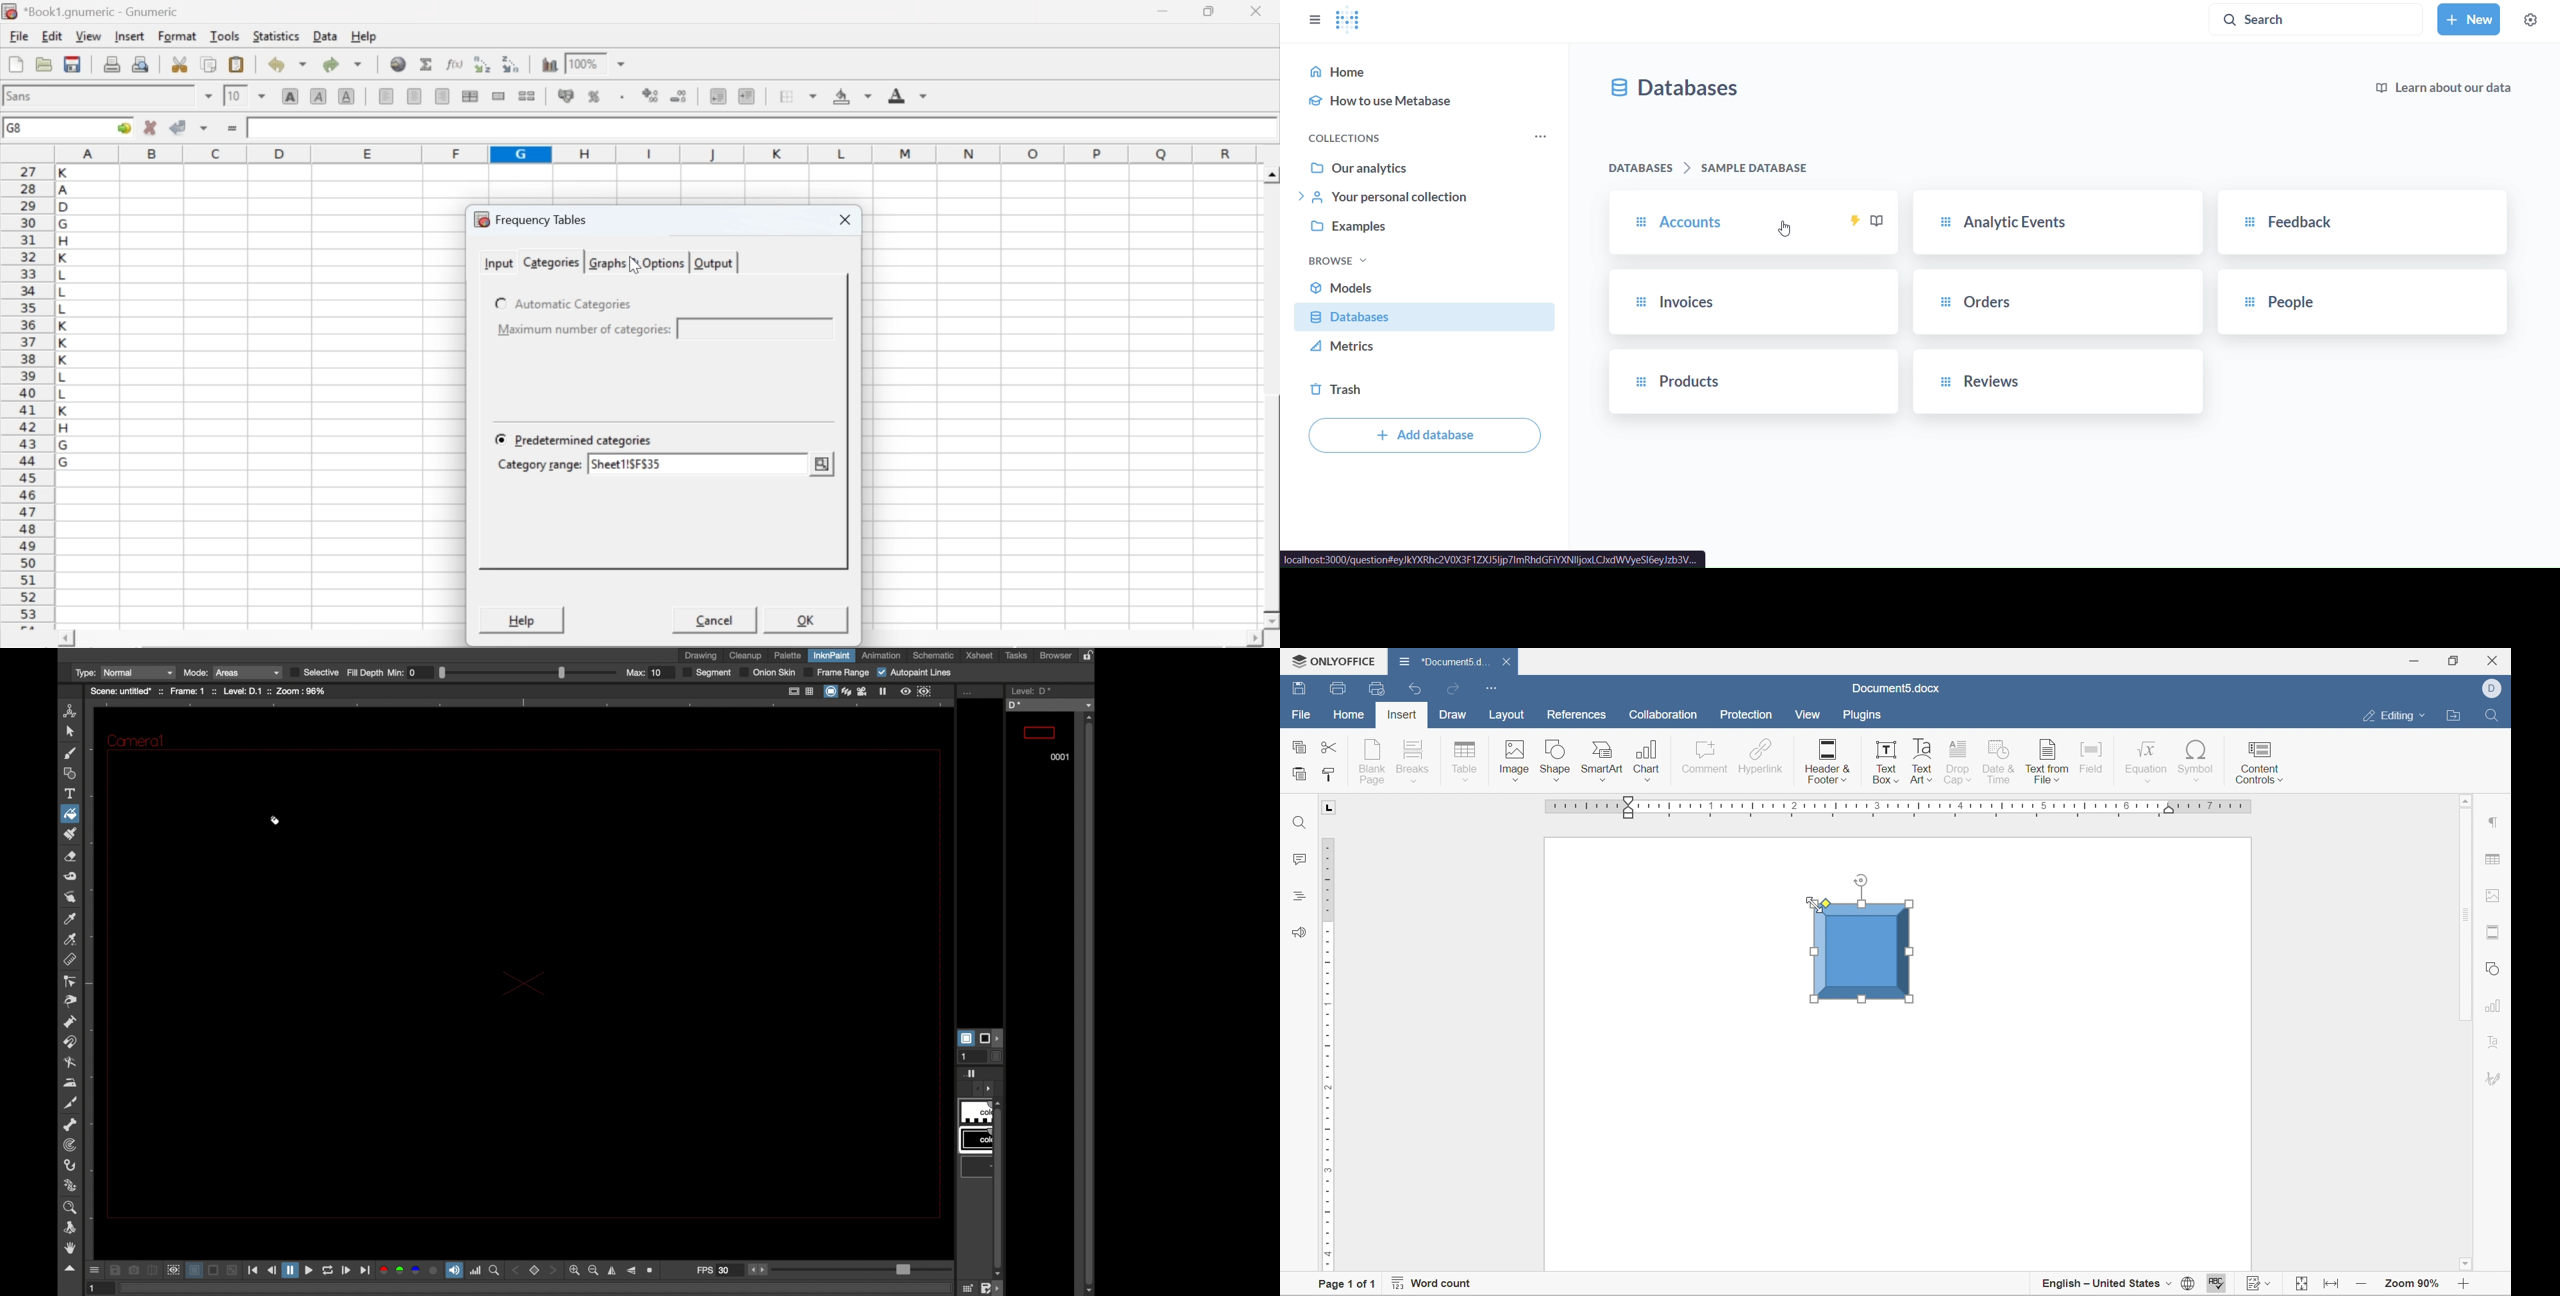 The width and height of the screenshot is (2576, 1316). I want to click on input, so click(497, 261).